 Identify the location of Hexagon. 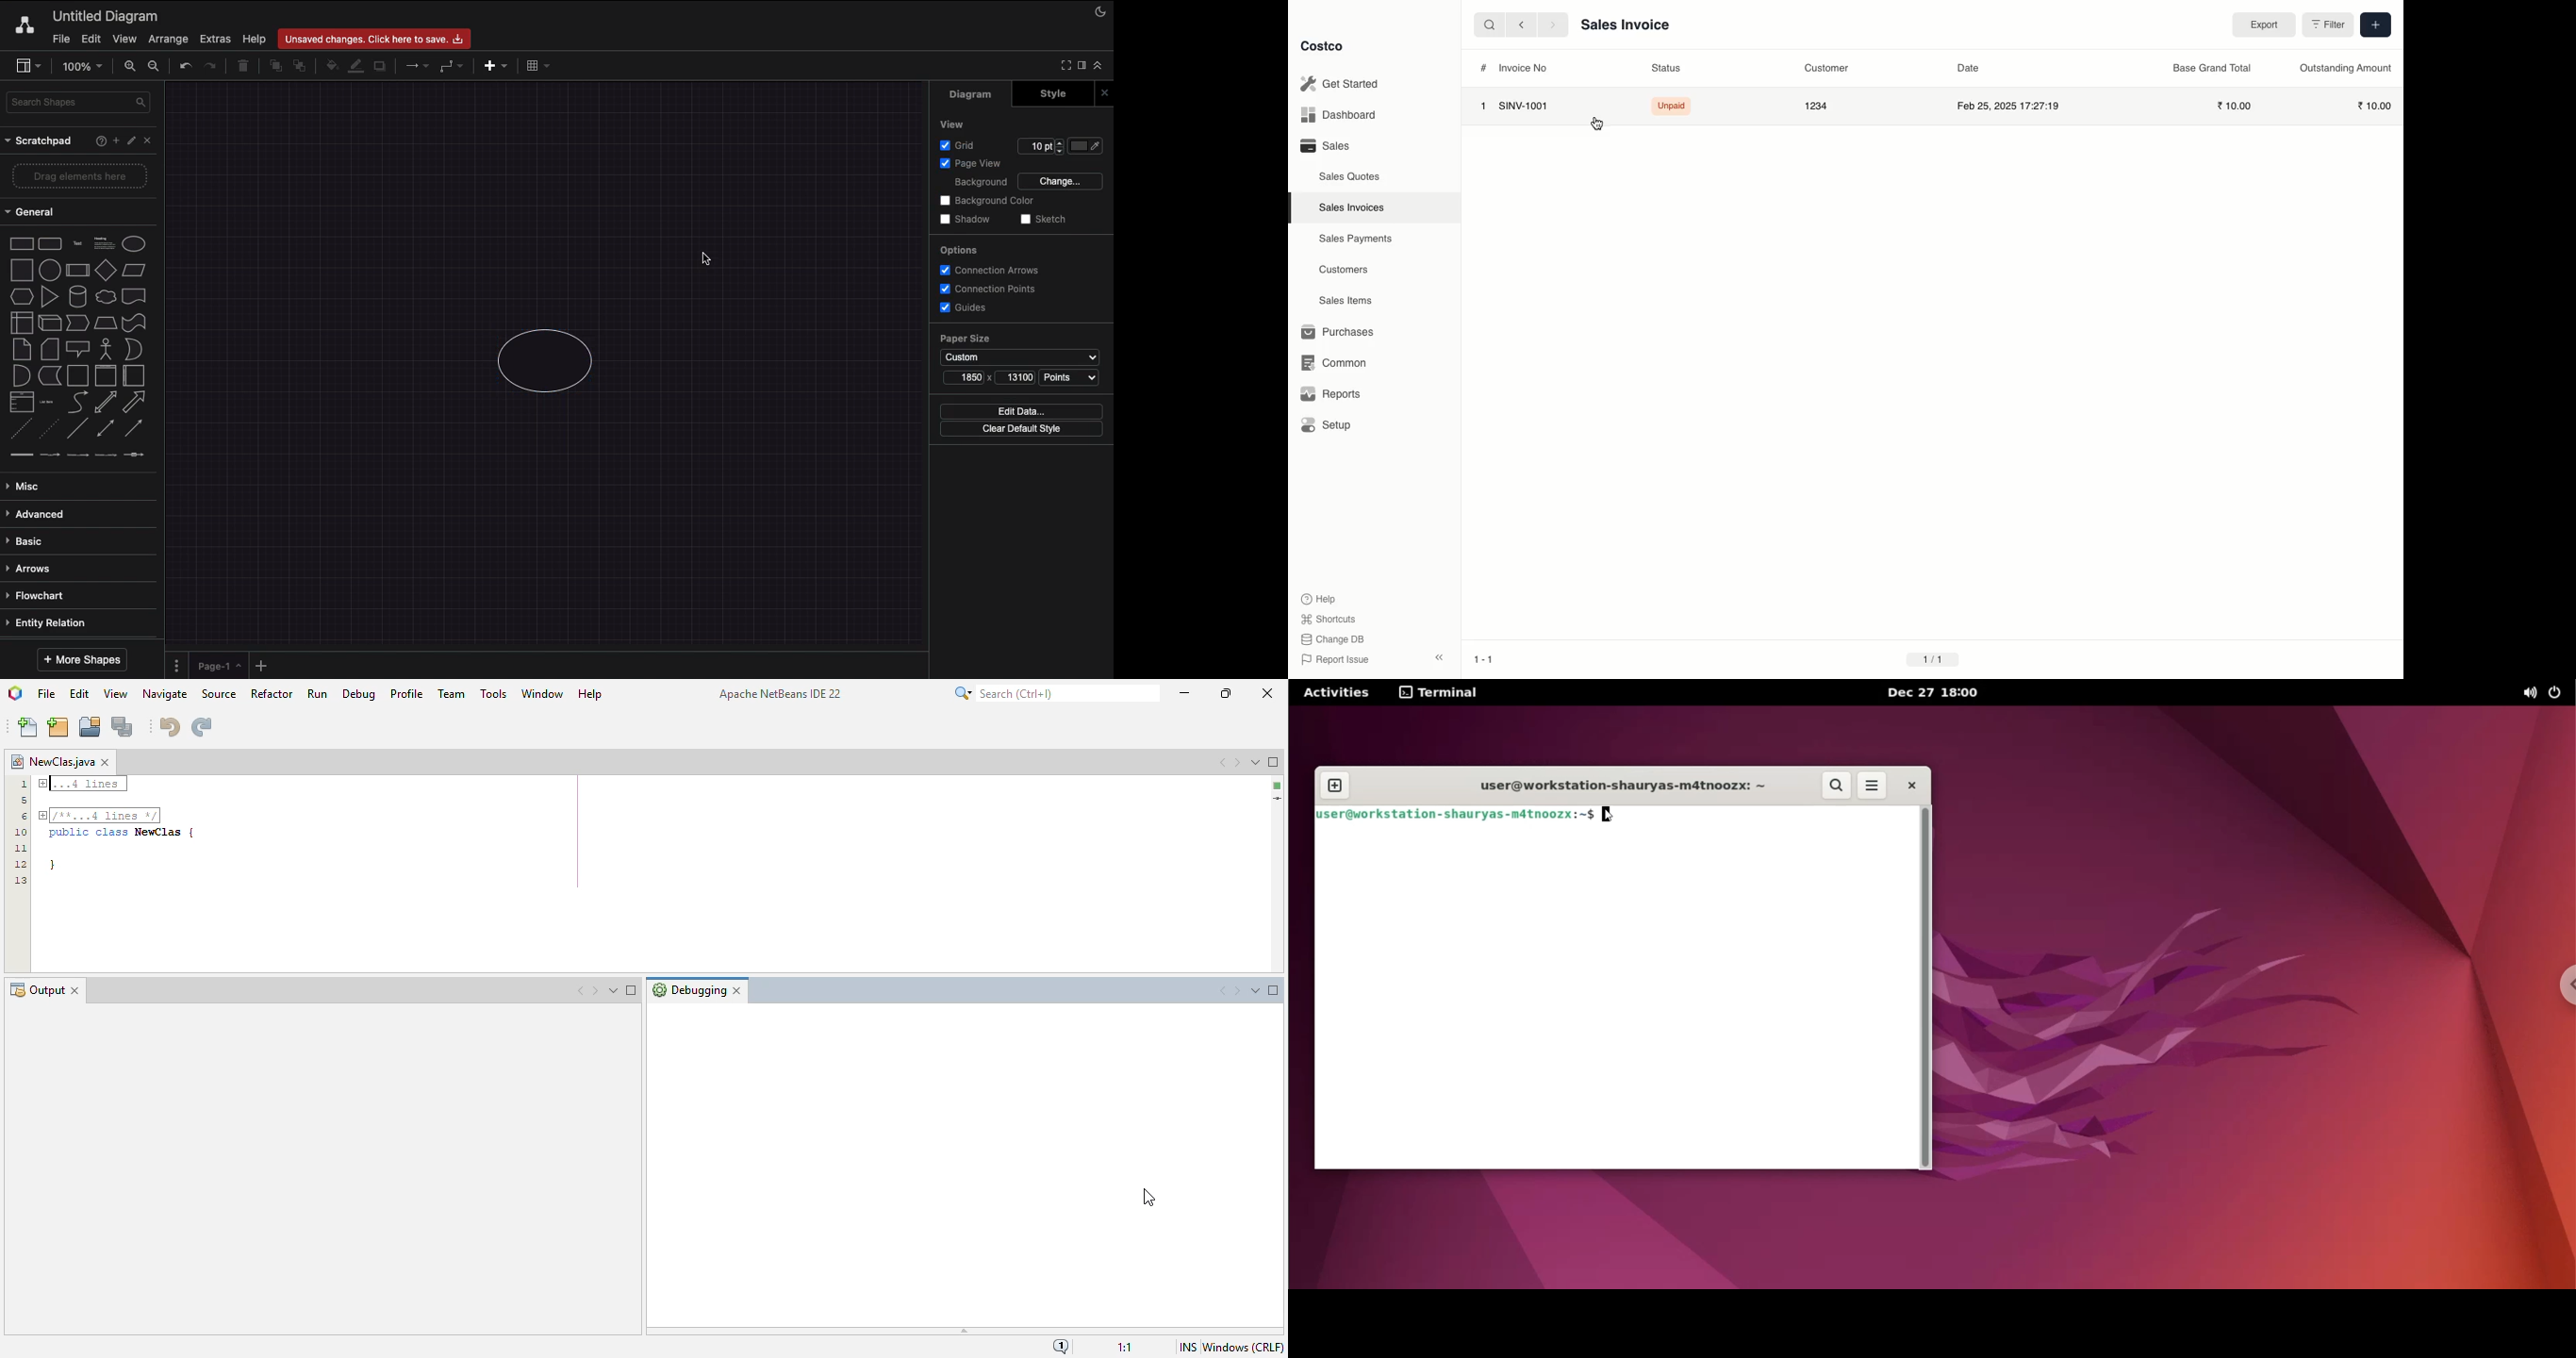
(21, 297).